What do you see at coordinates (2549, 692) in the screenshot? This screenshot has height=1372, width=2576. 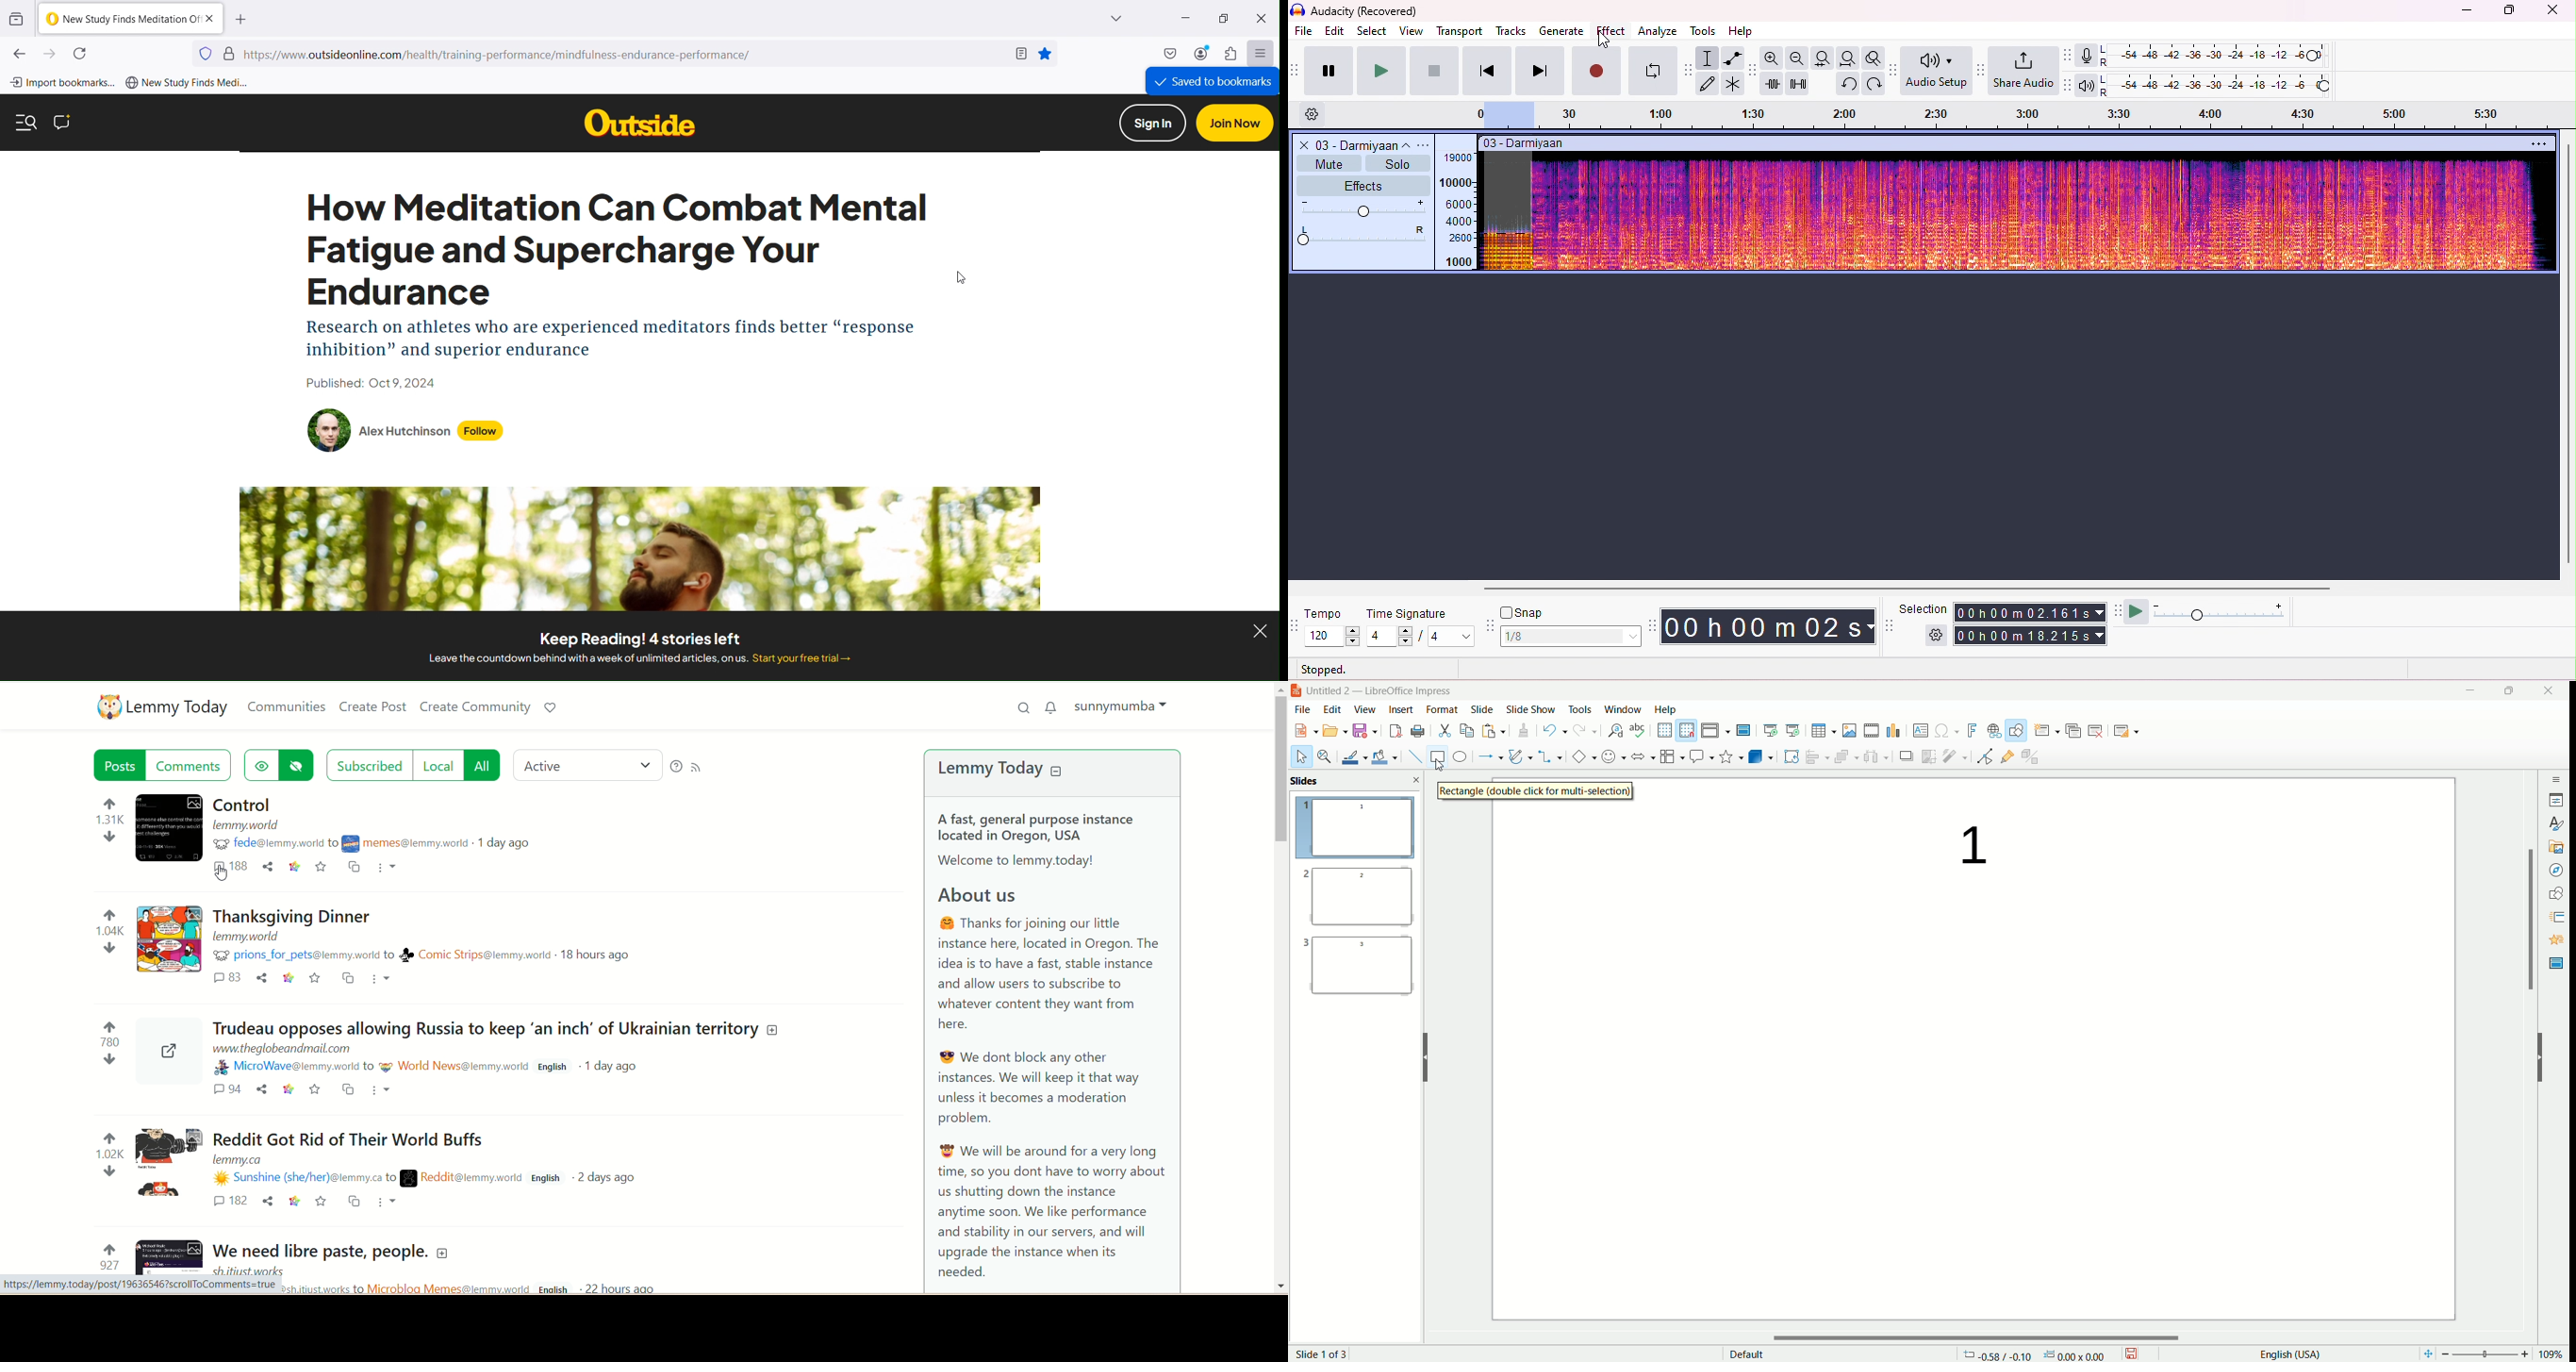 I see `close` at bounding box center [2549, 692].